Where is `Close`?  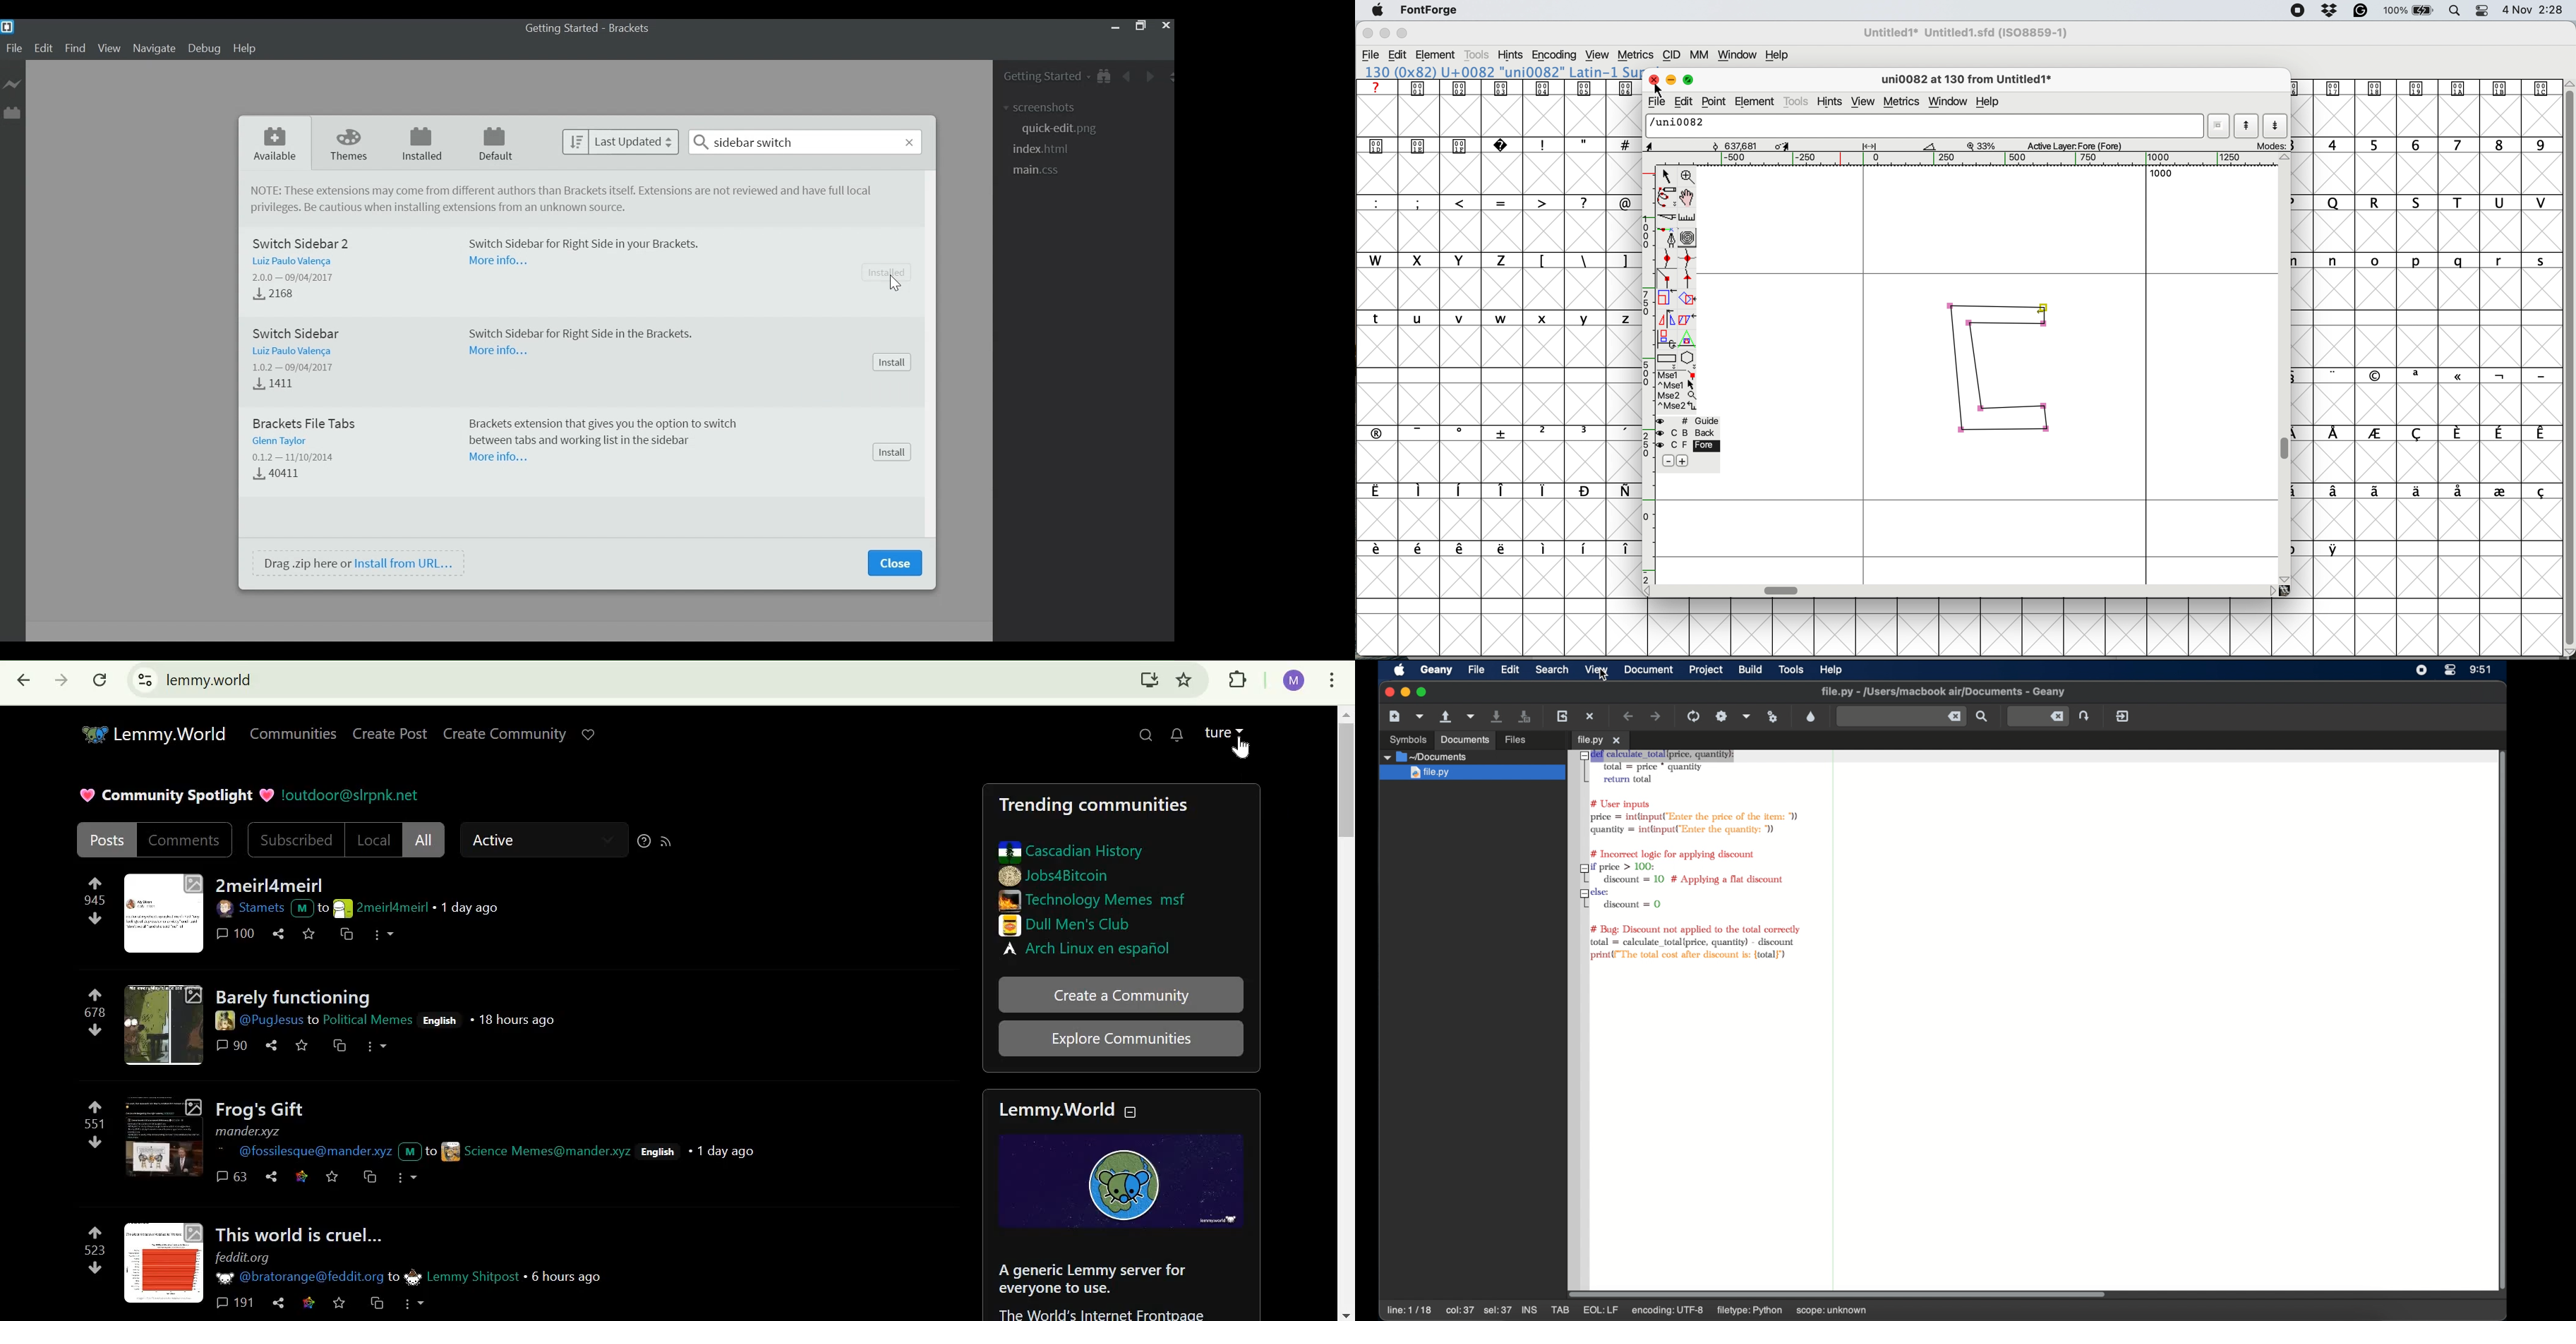
Close is located at coordinates (1165, 27).